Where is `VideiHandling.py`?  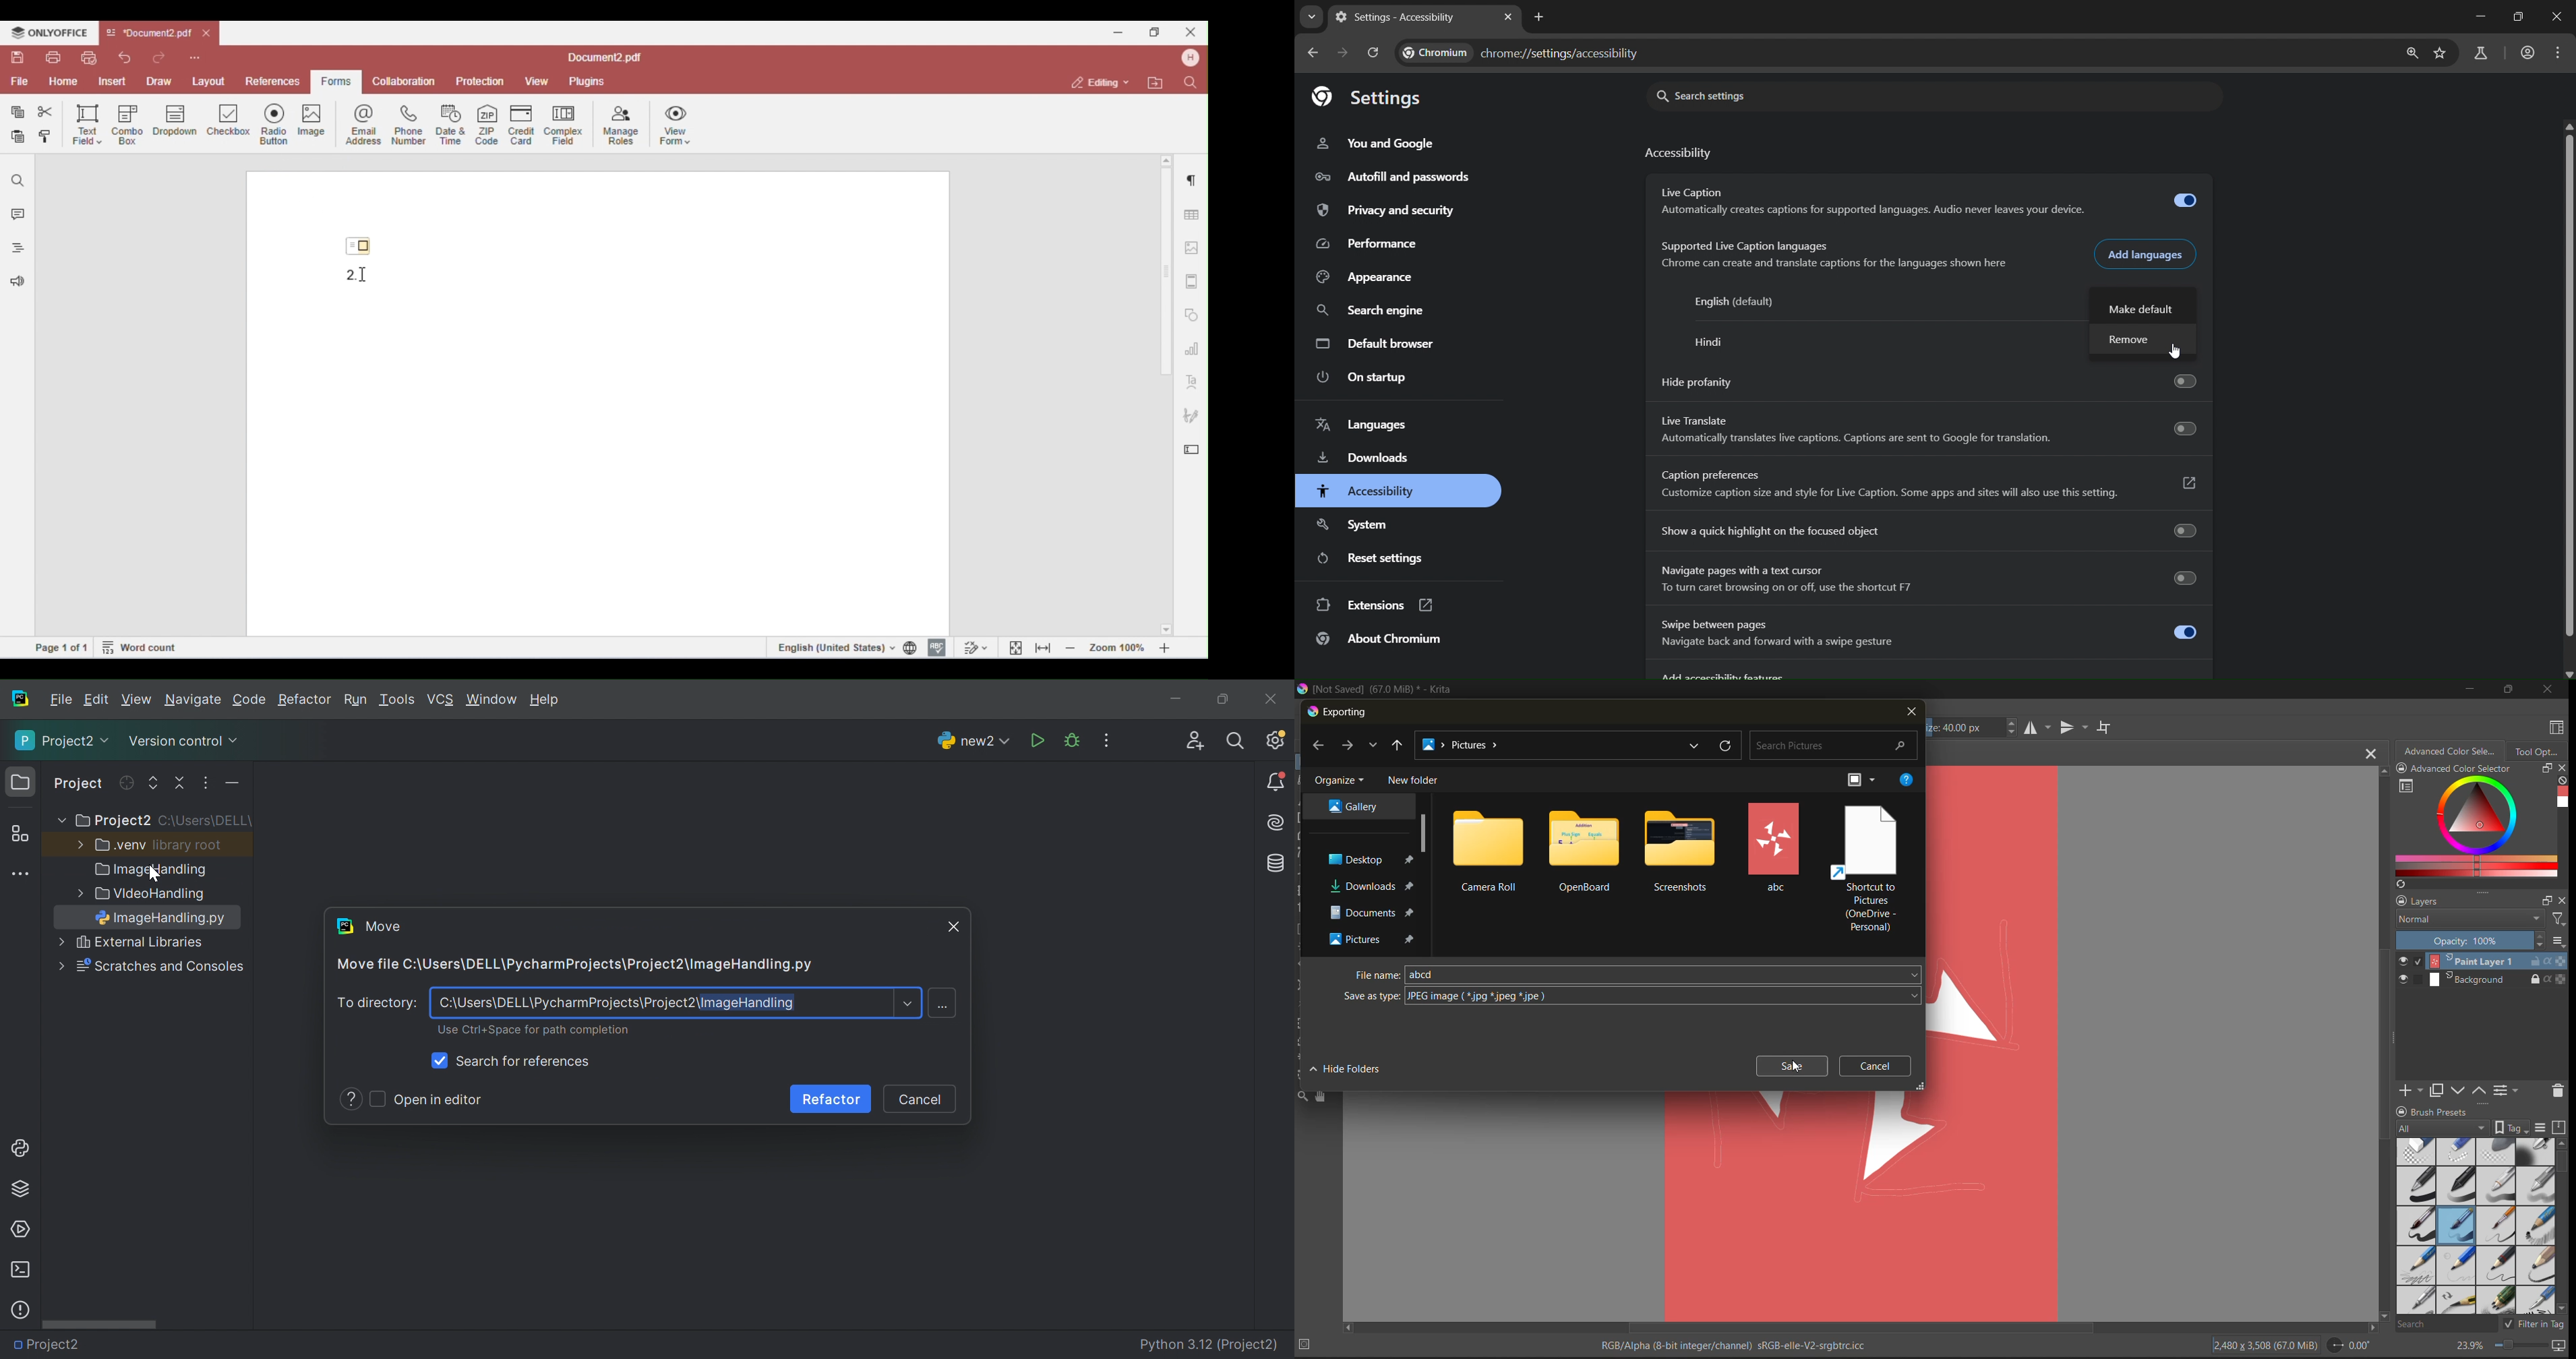 VideiHandling.py is located at coordinates (154, 944).